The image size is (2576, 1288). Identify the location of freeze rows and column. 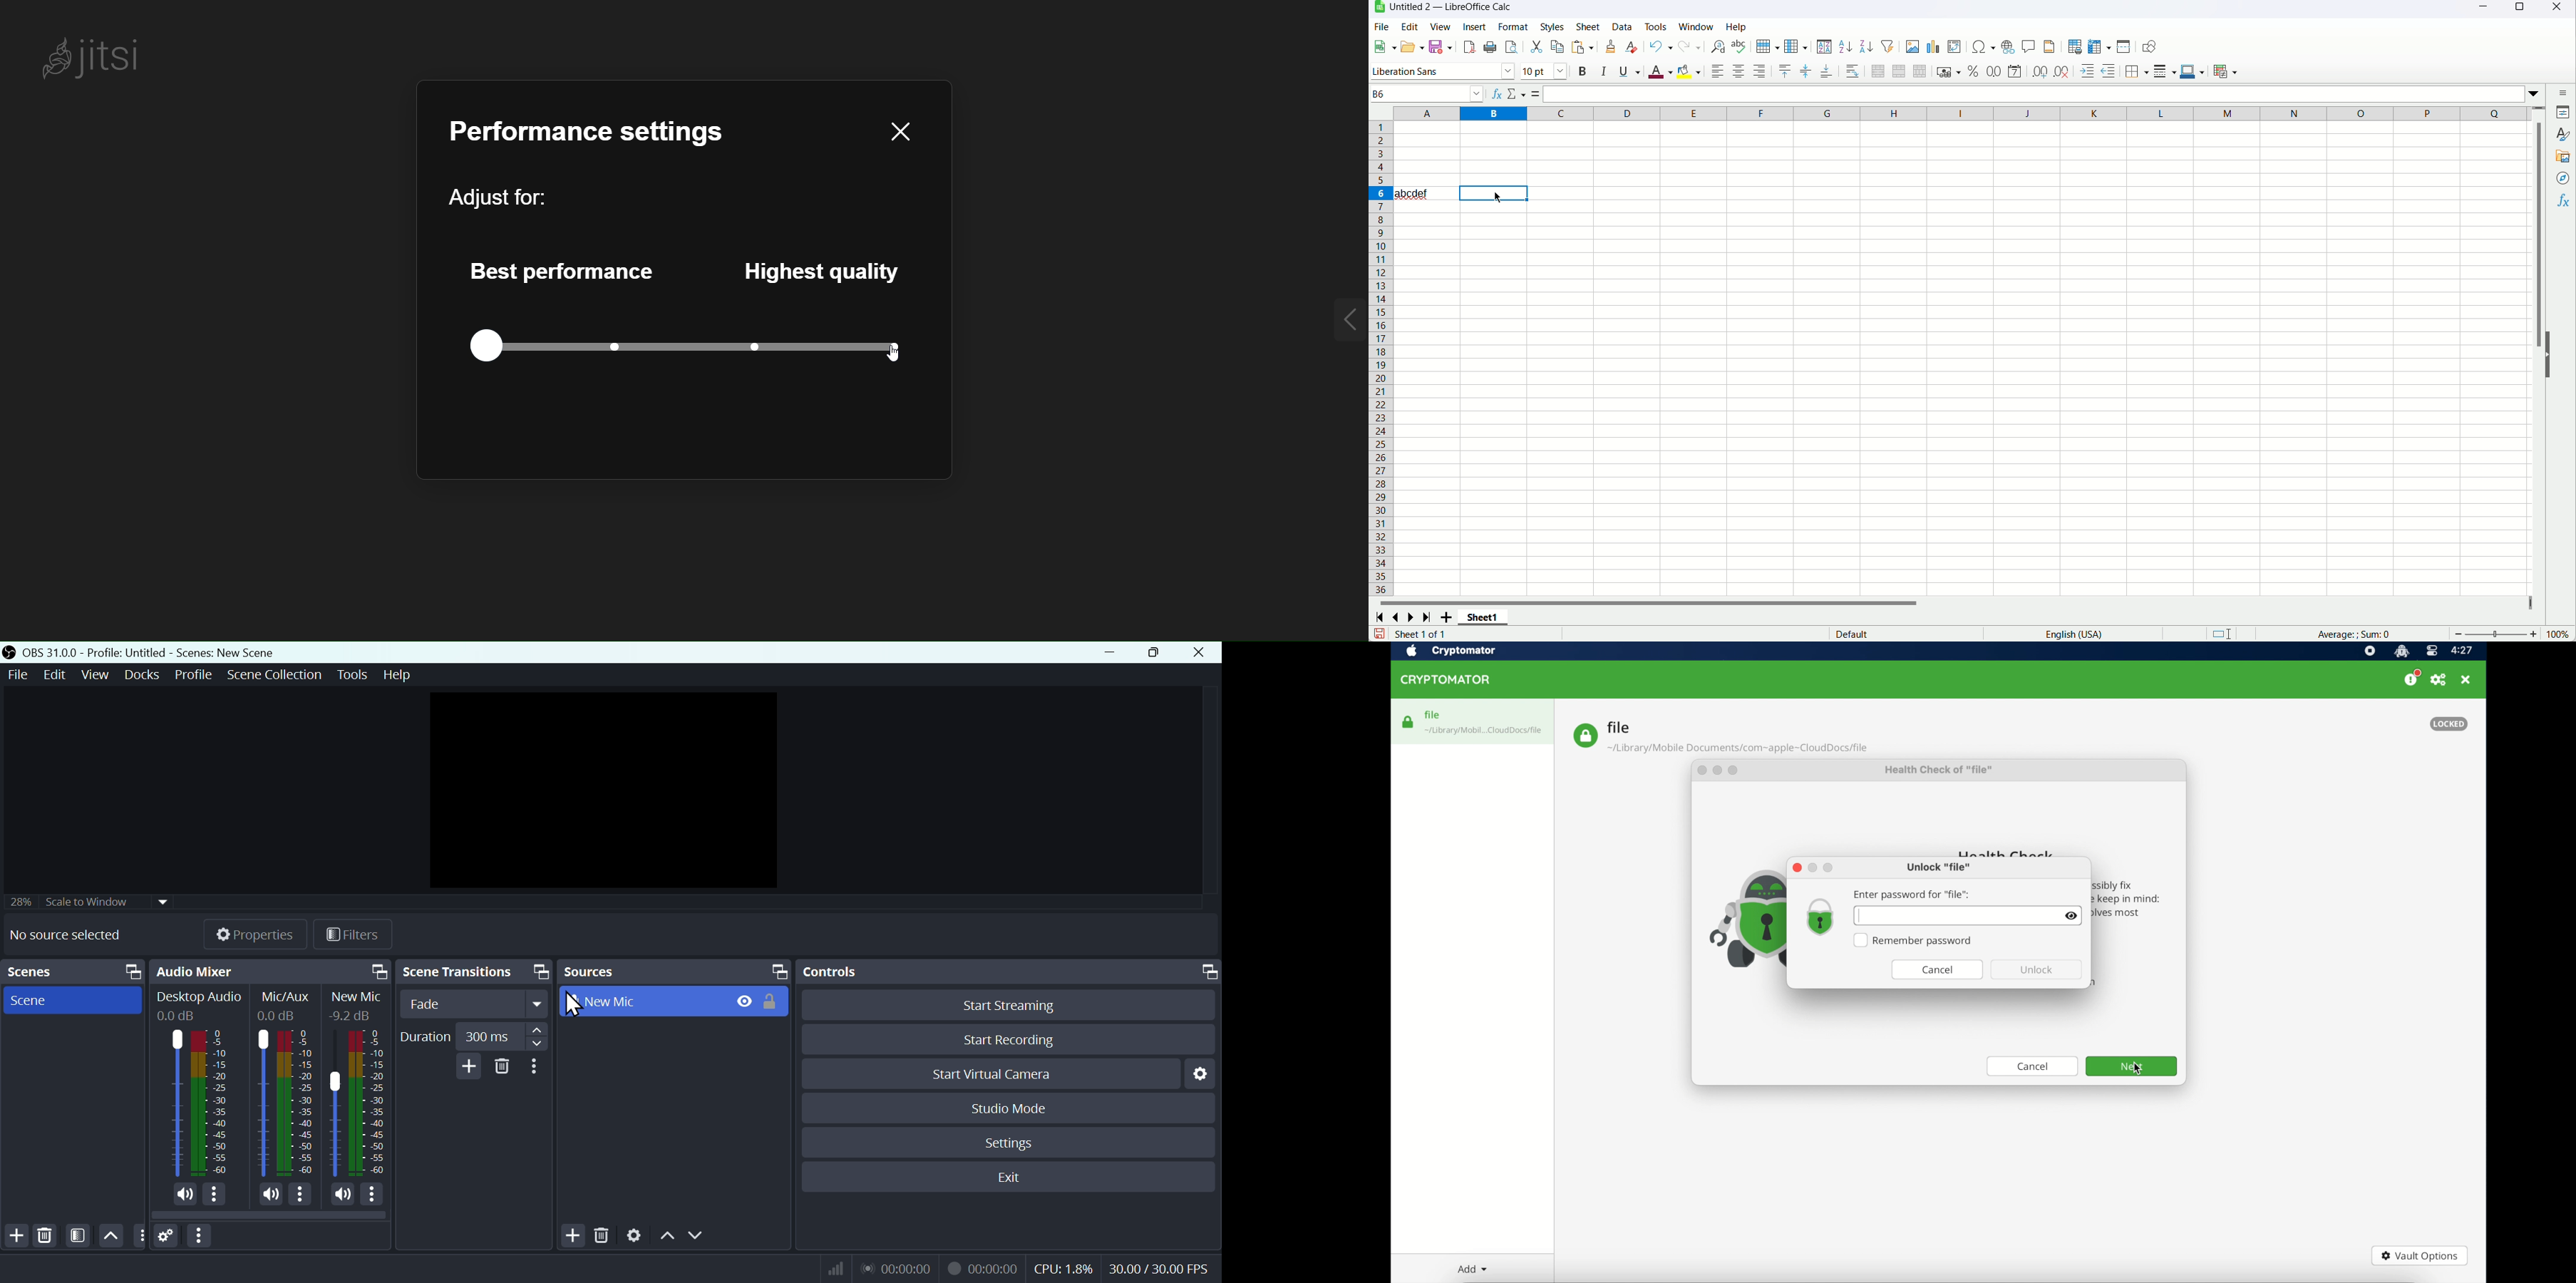
(2100, 46).